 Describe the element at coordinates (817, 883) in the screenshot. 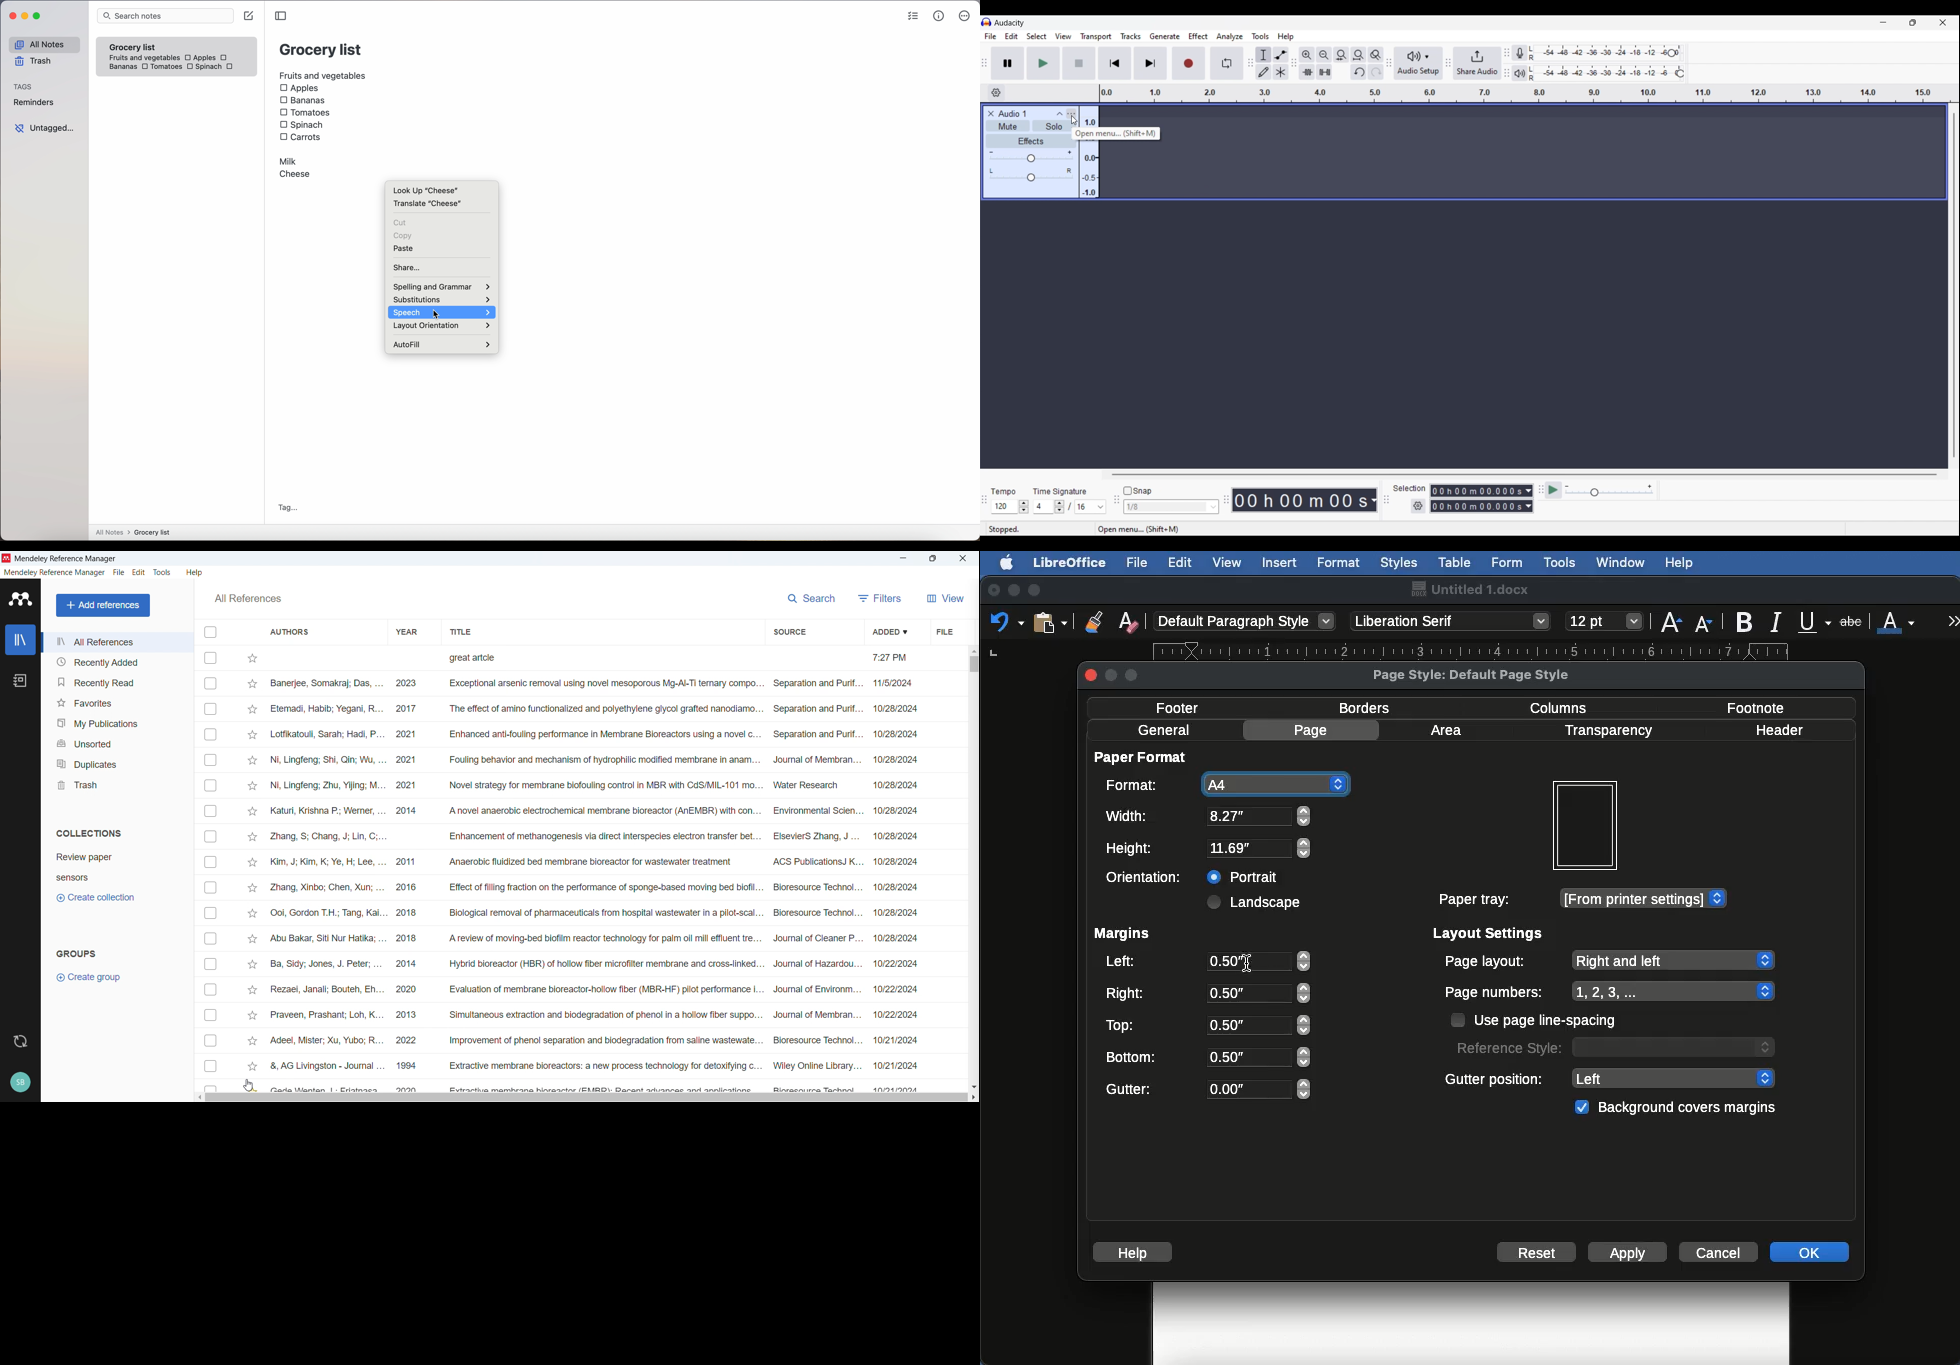

I see `Source of individual entries ` at that location.